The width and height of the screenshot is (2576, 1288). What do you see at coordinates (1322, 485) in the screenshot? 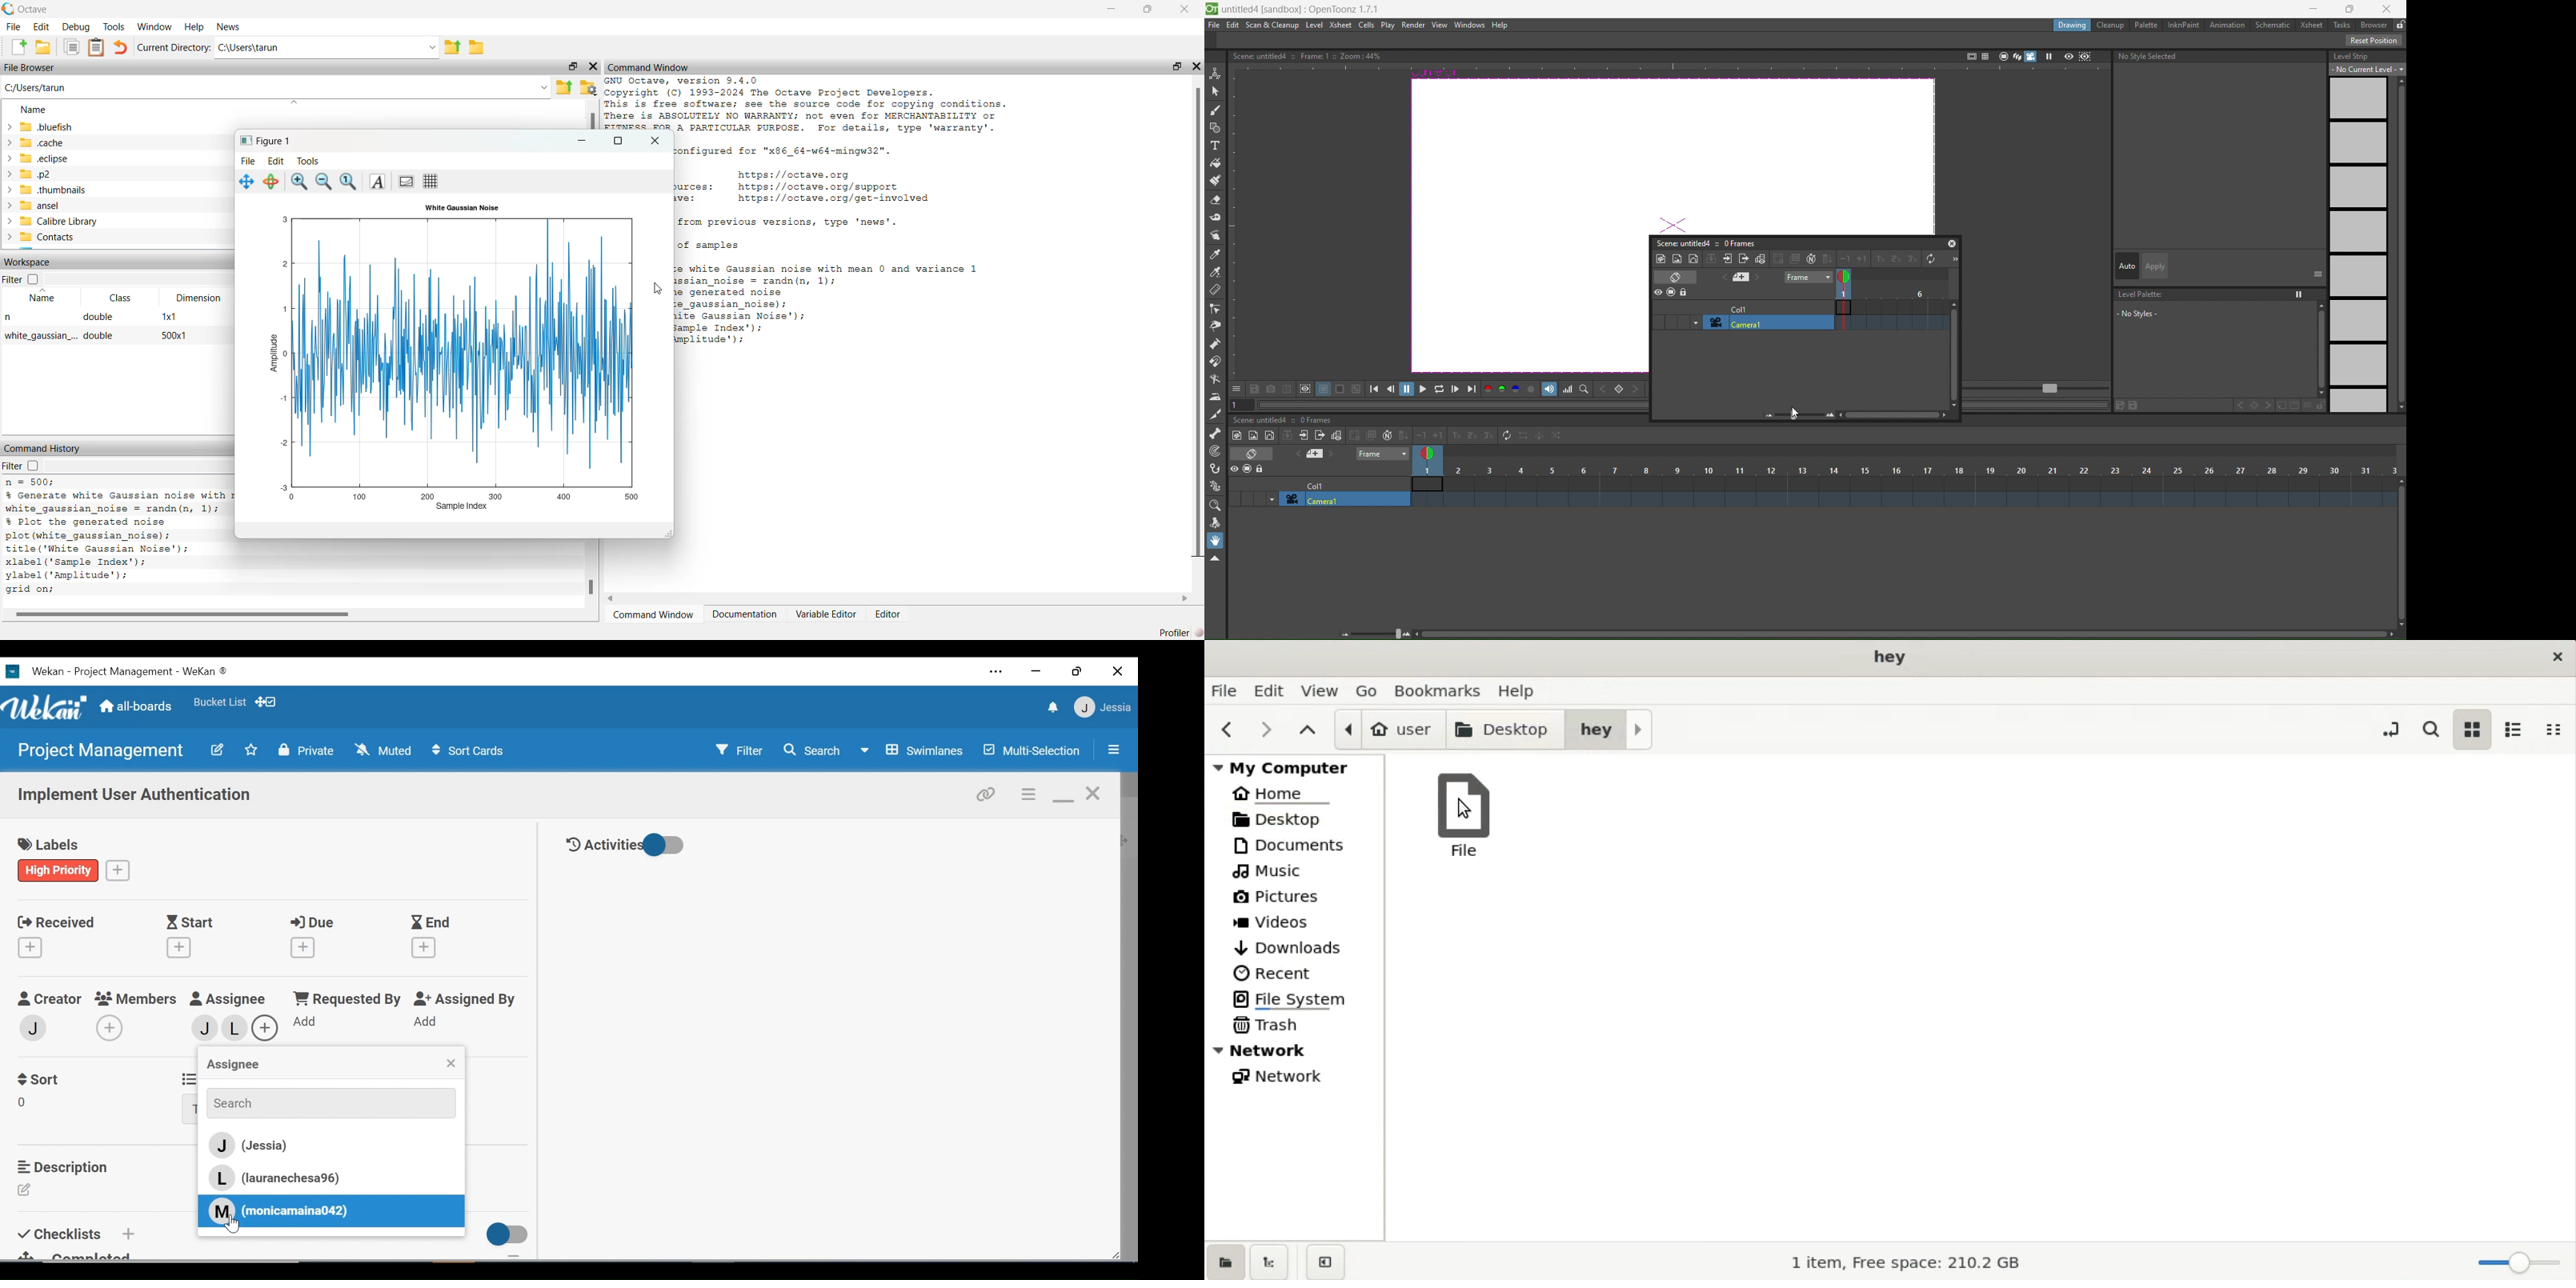
I see `col1` at bounding box center [1322, 485].